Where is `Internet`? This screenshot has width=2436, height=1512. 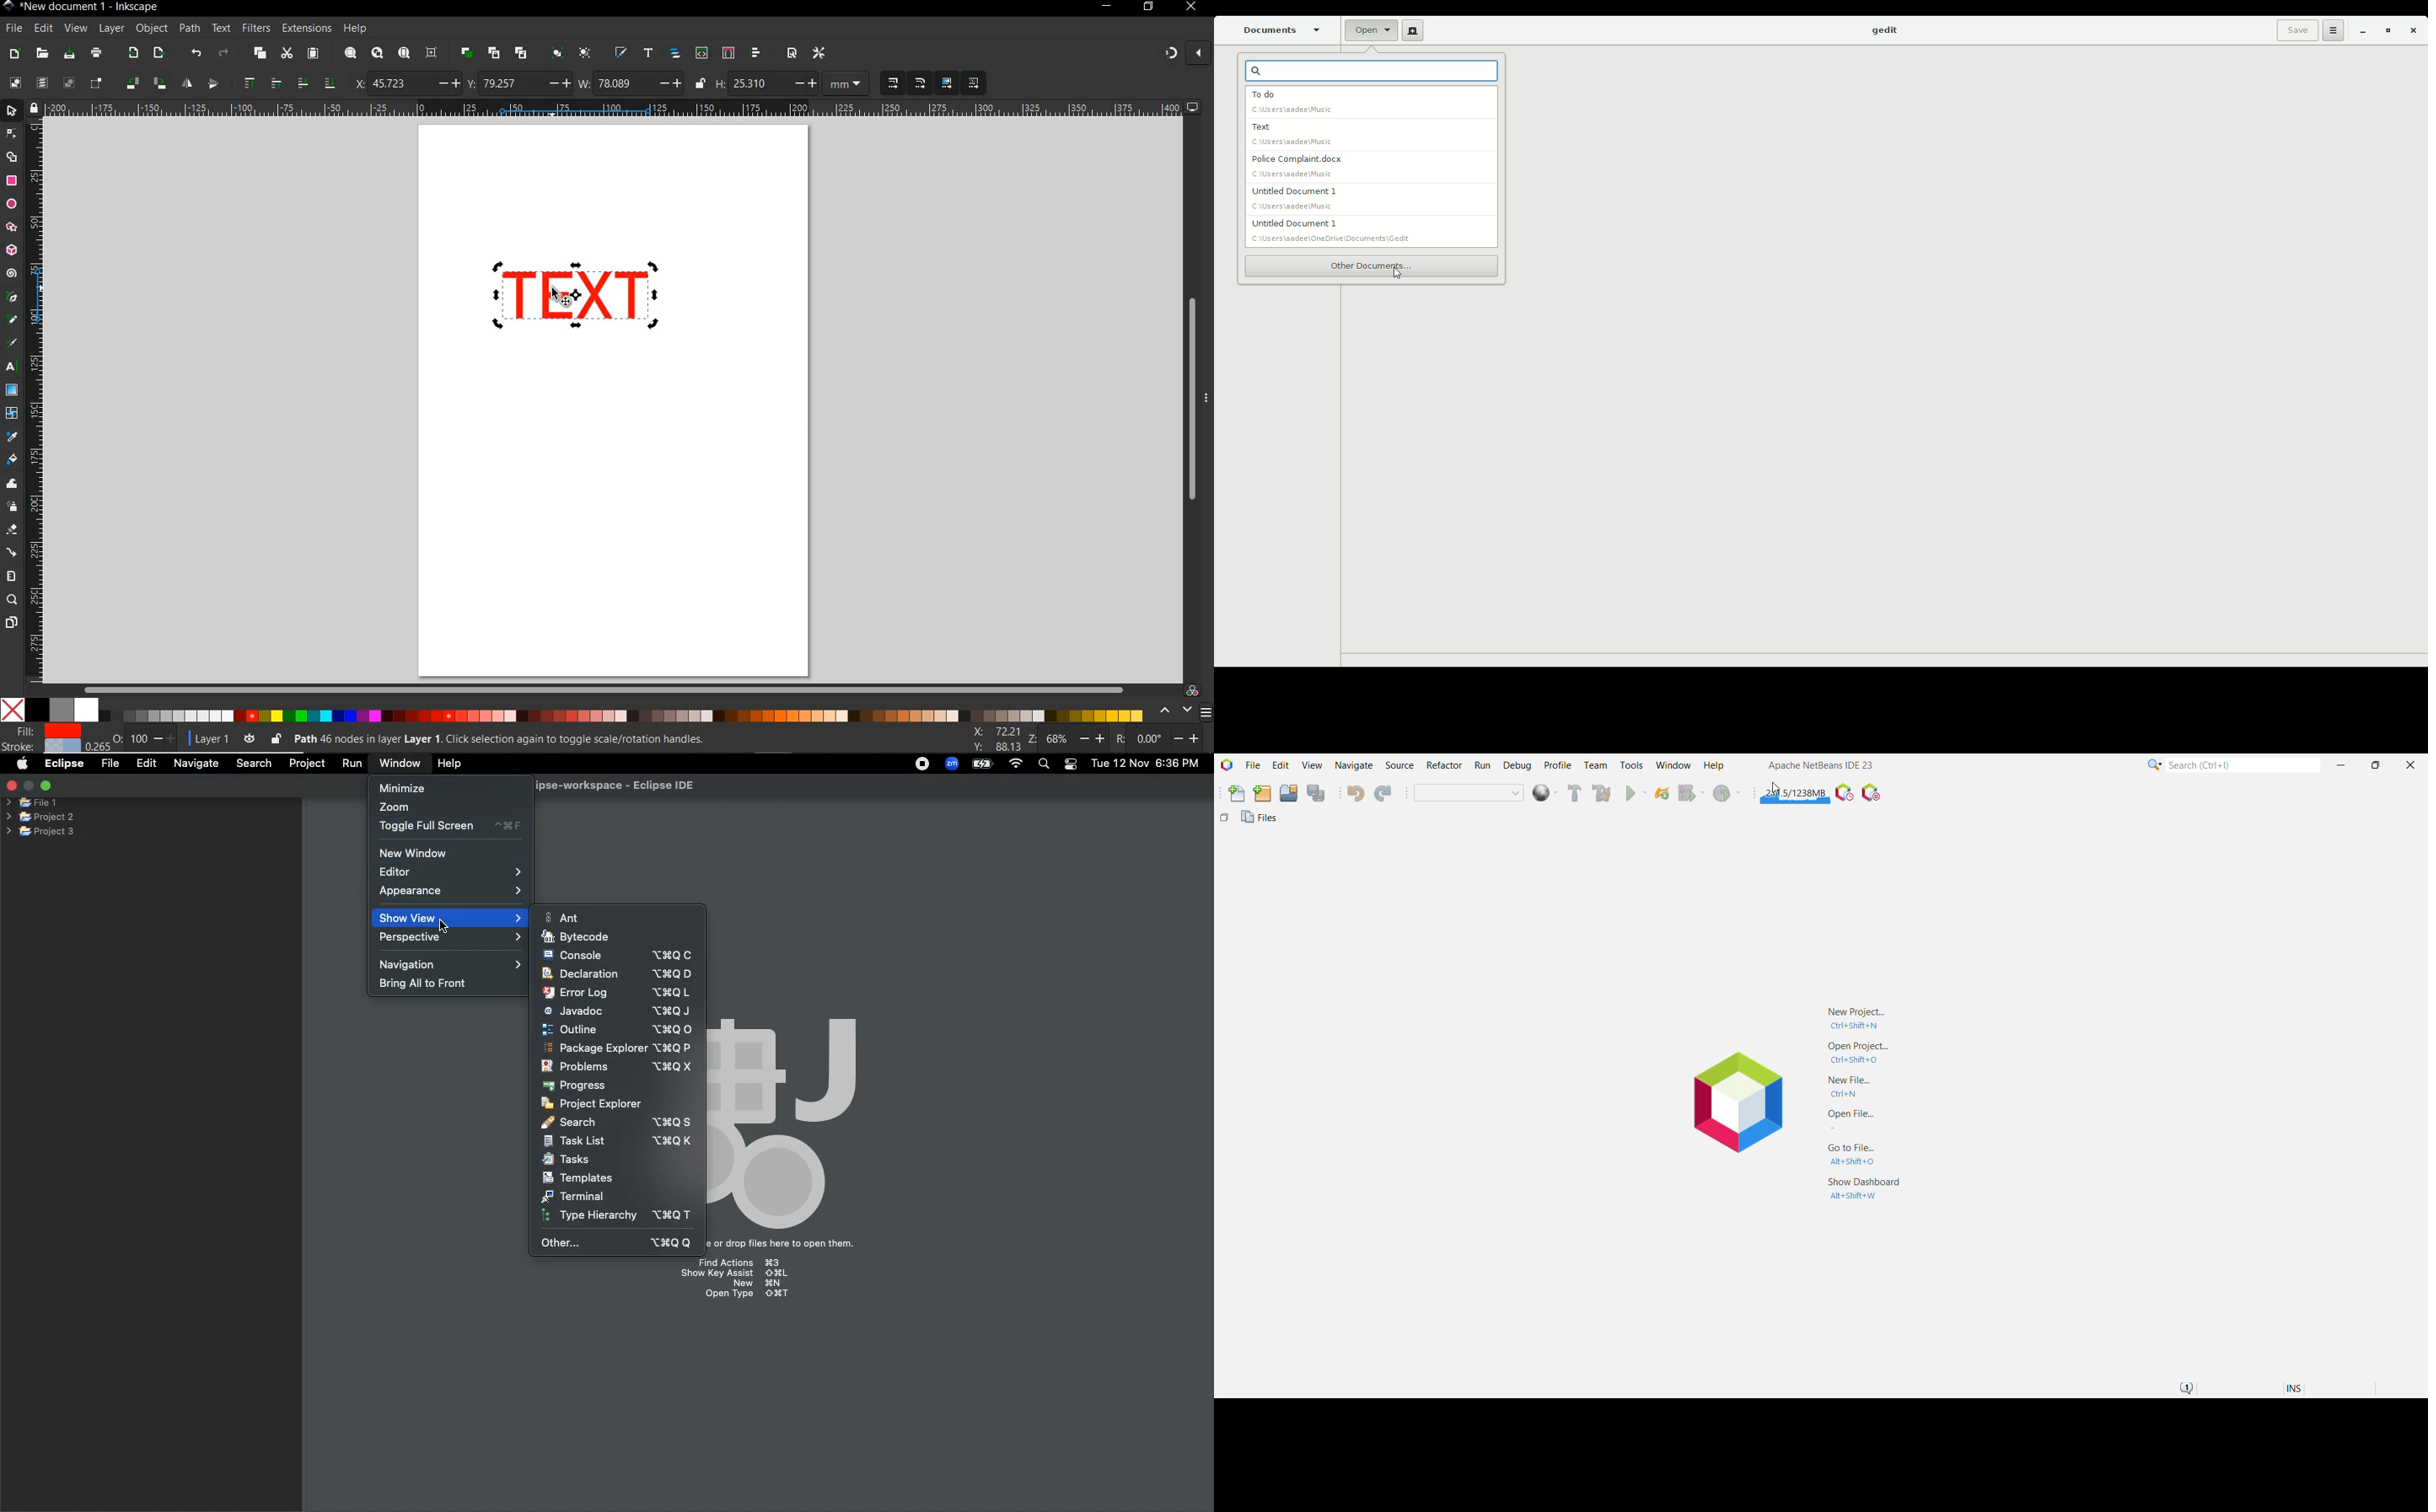
Internet is located at coordinates (1016, 764).